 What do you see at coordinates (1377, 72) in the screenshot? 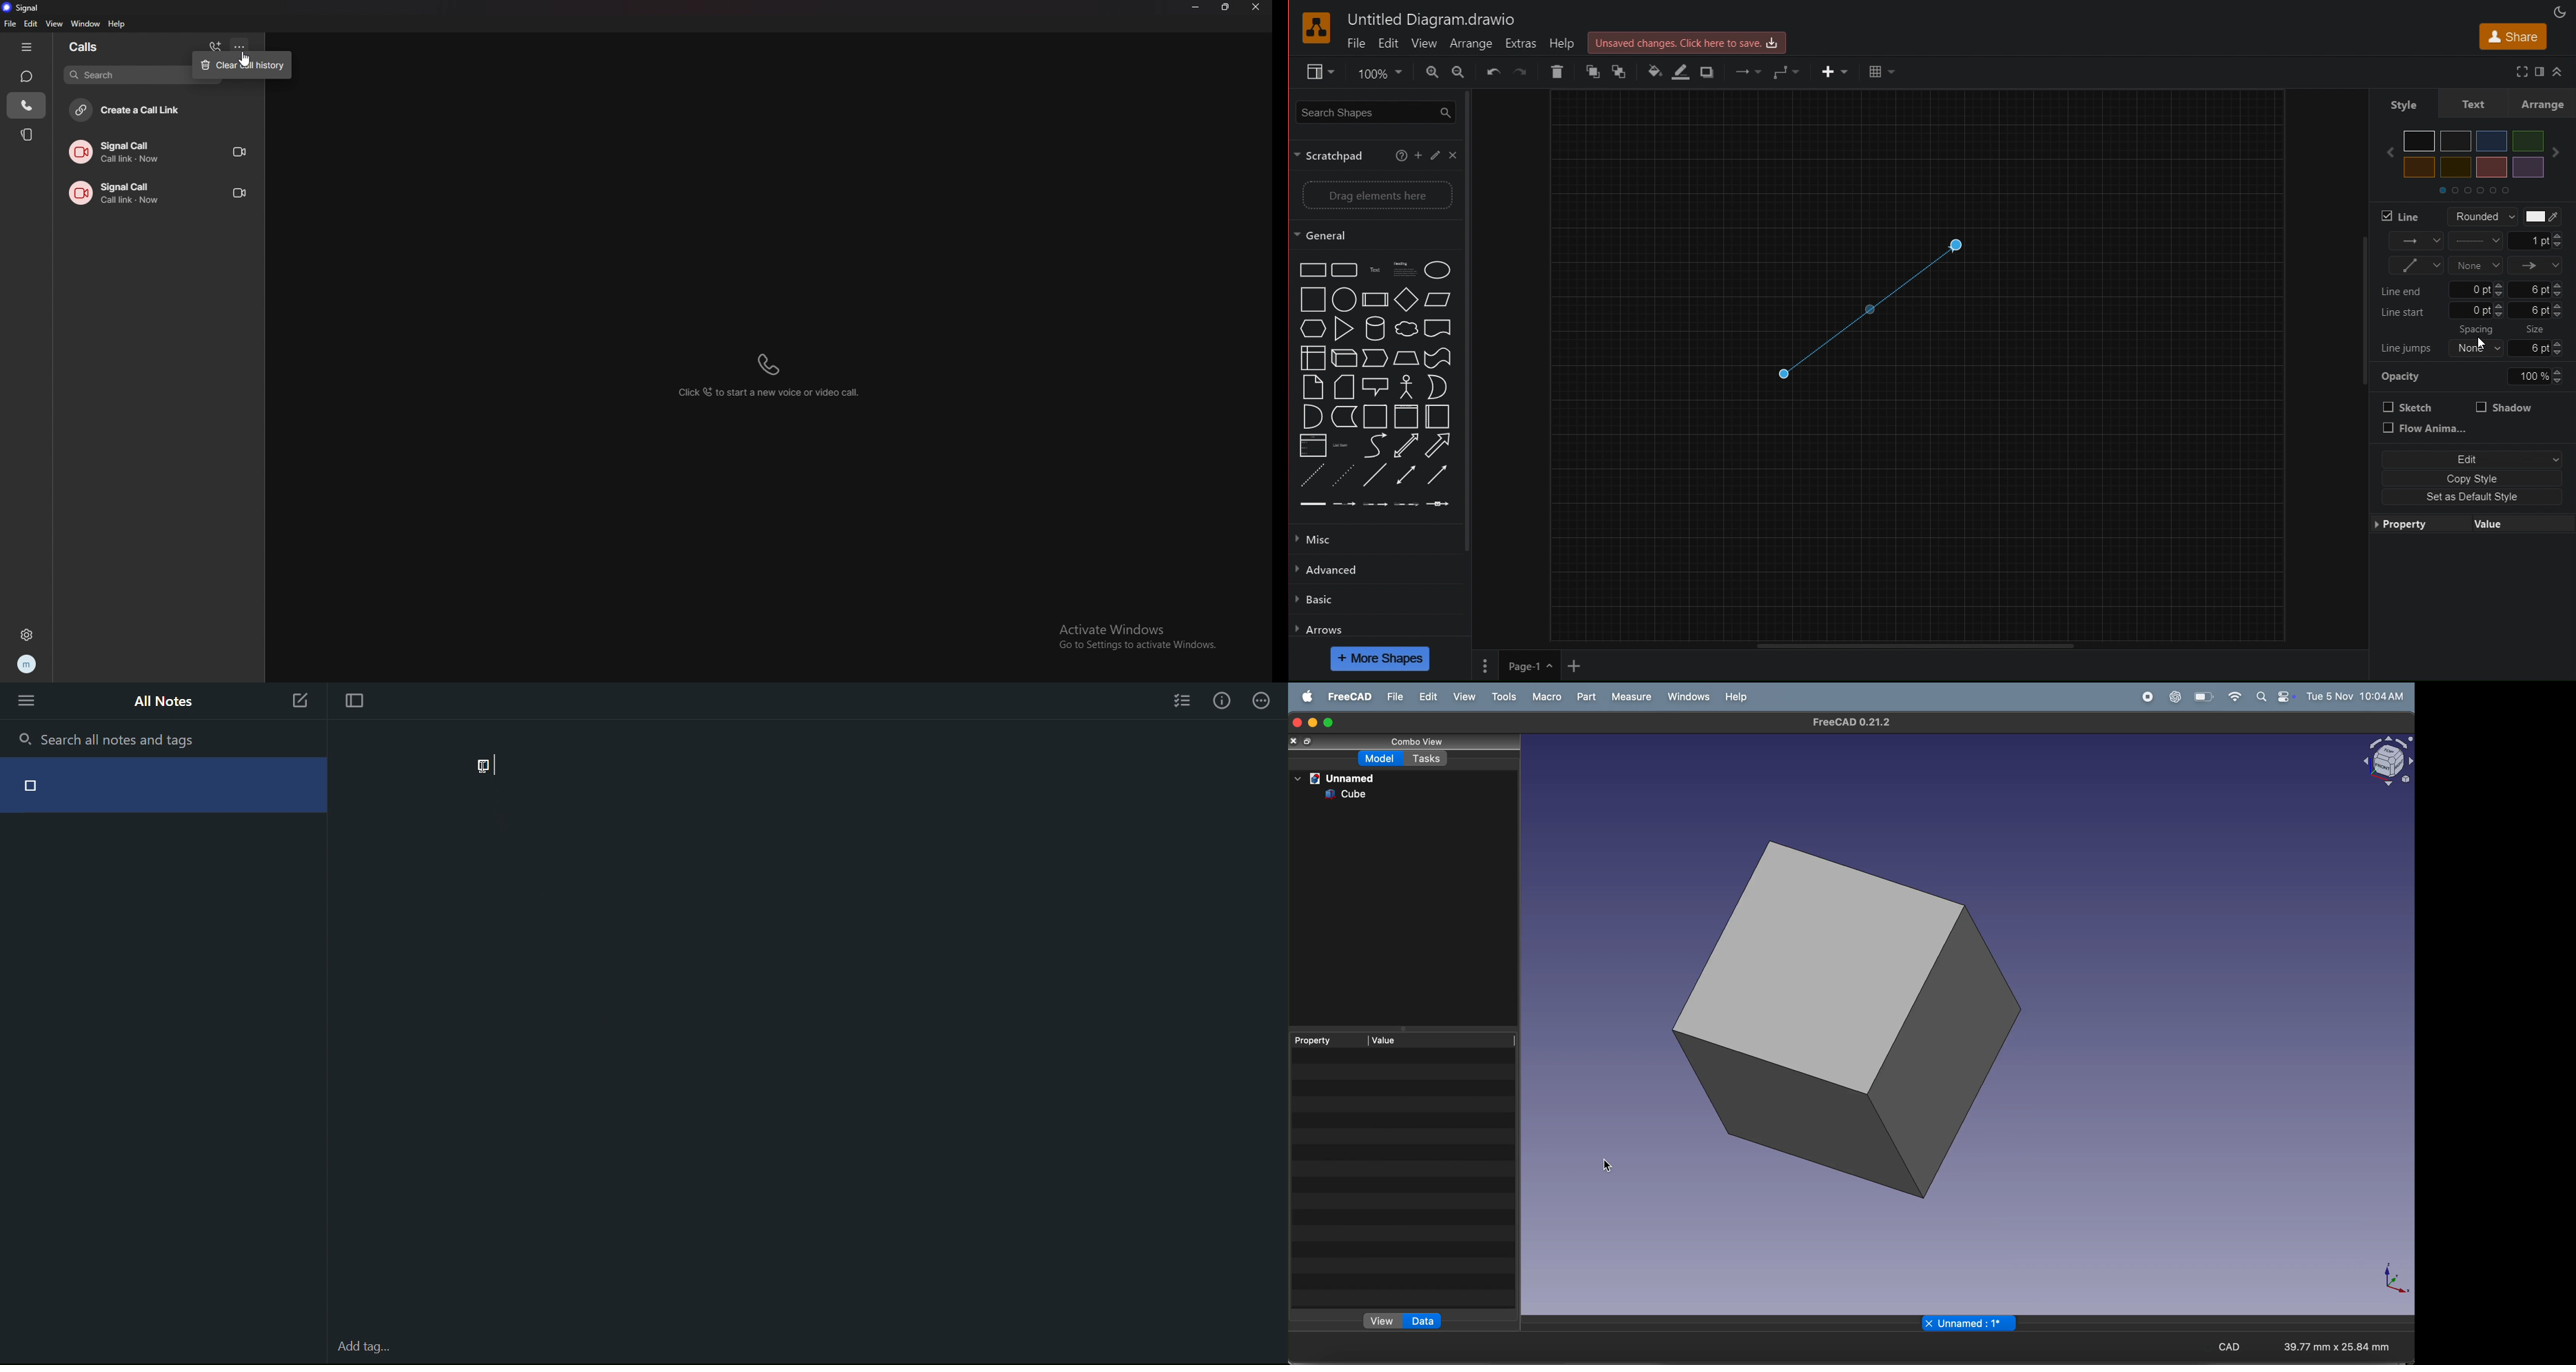
I see `Zoom` at bounding box center [1377, 72].